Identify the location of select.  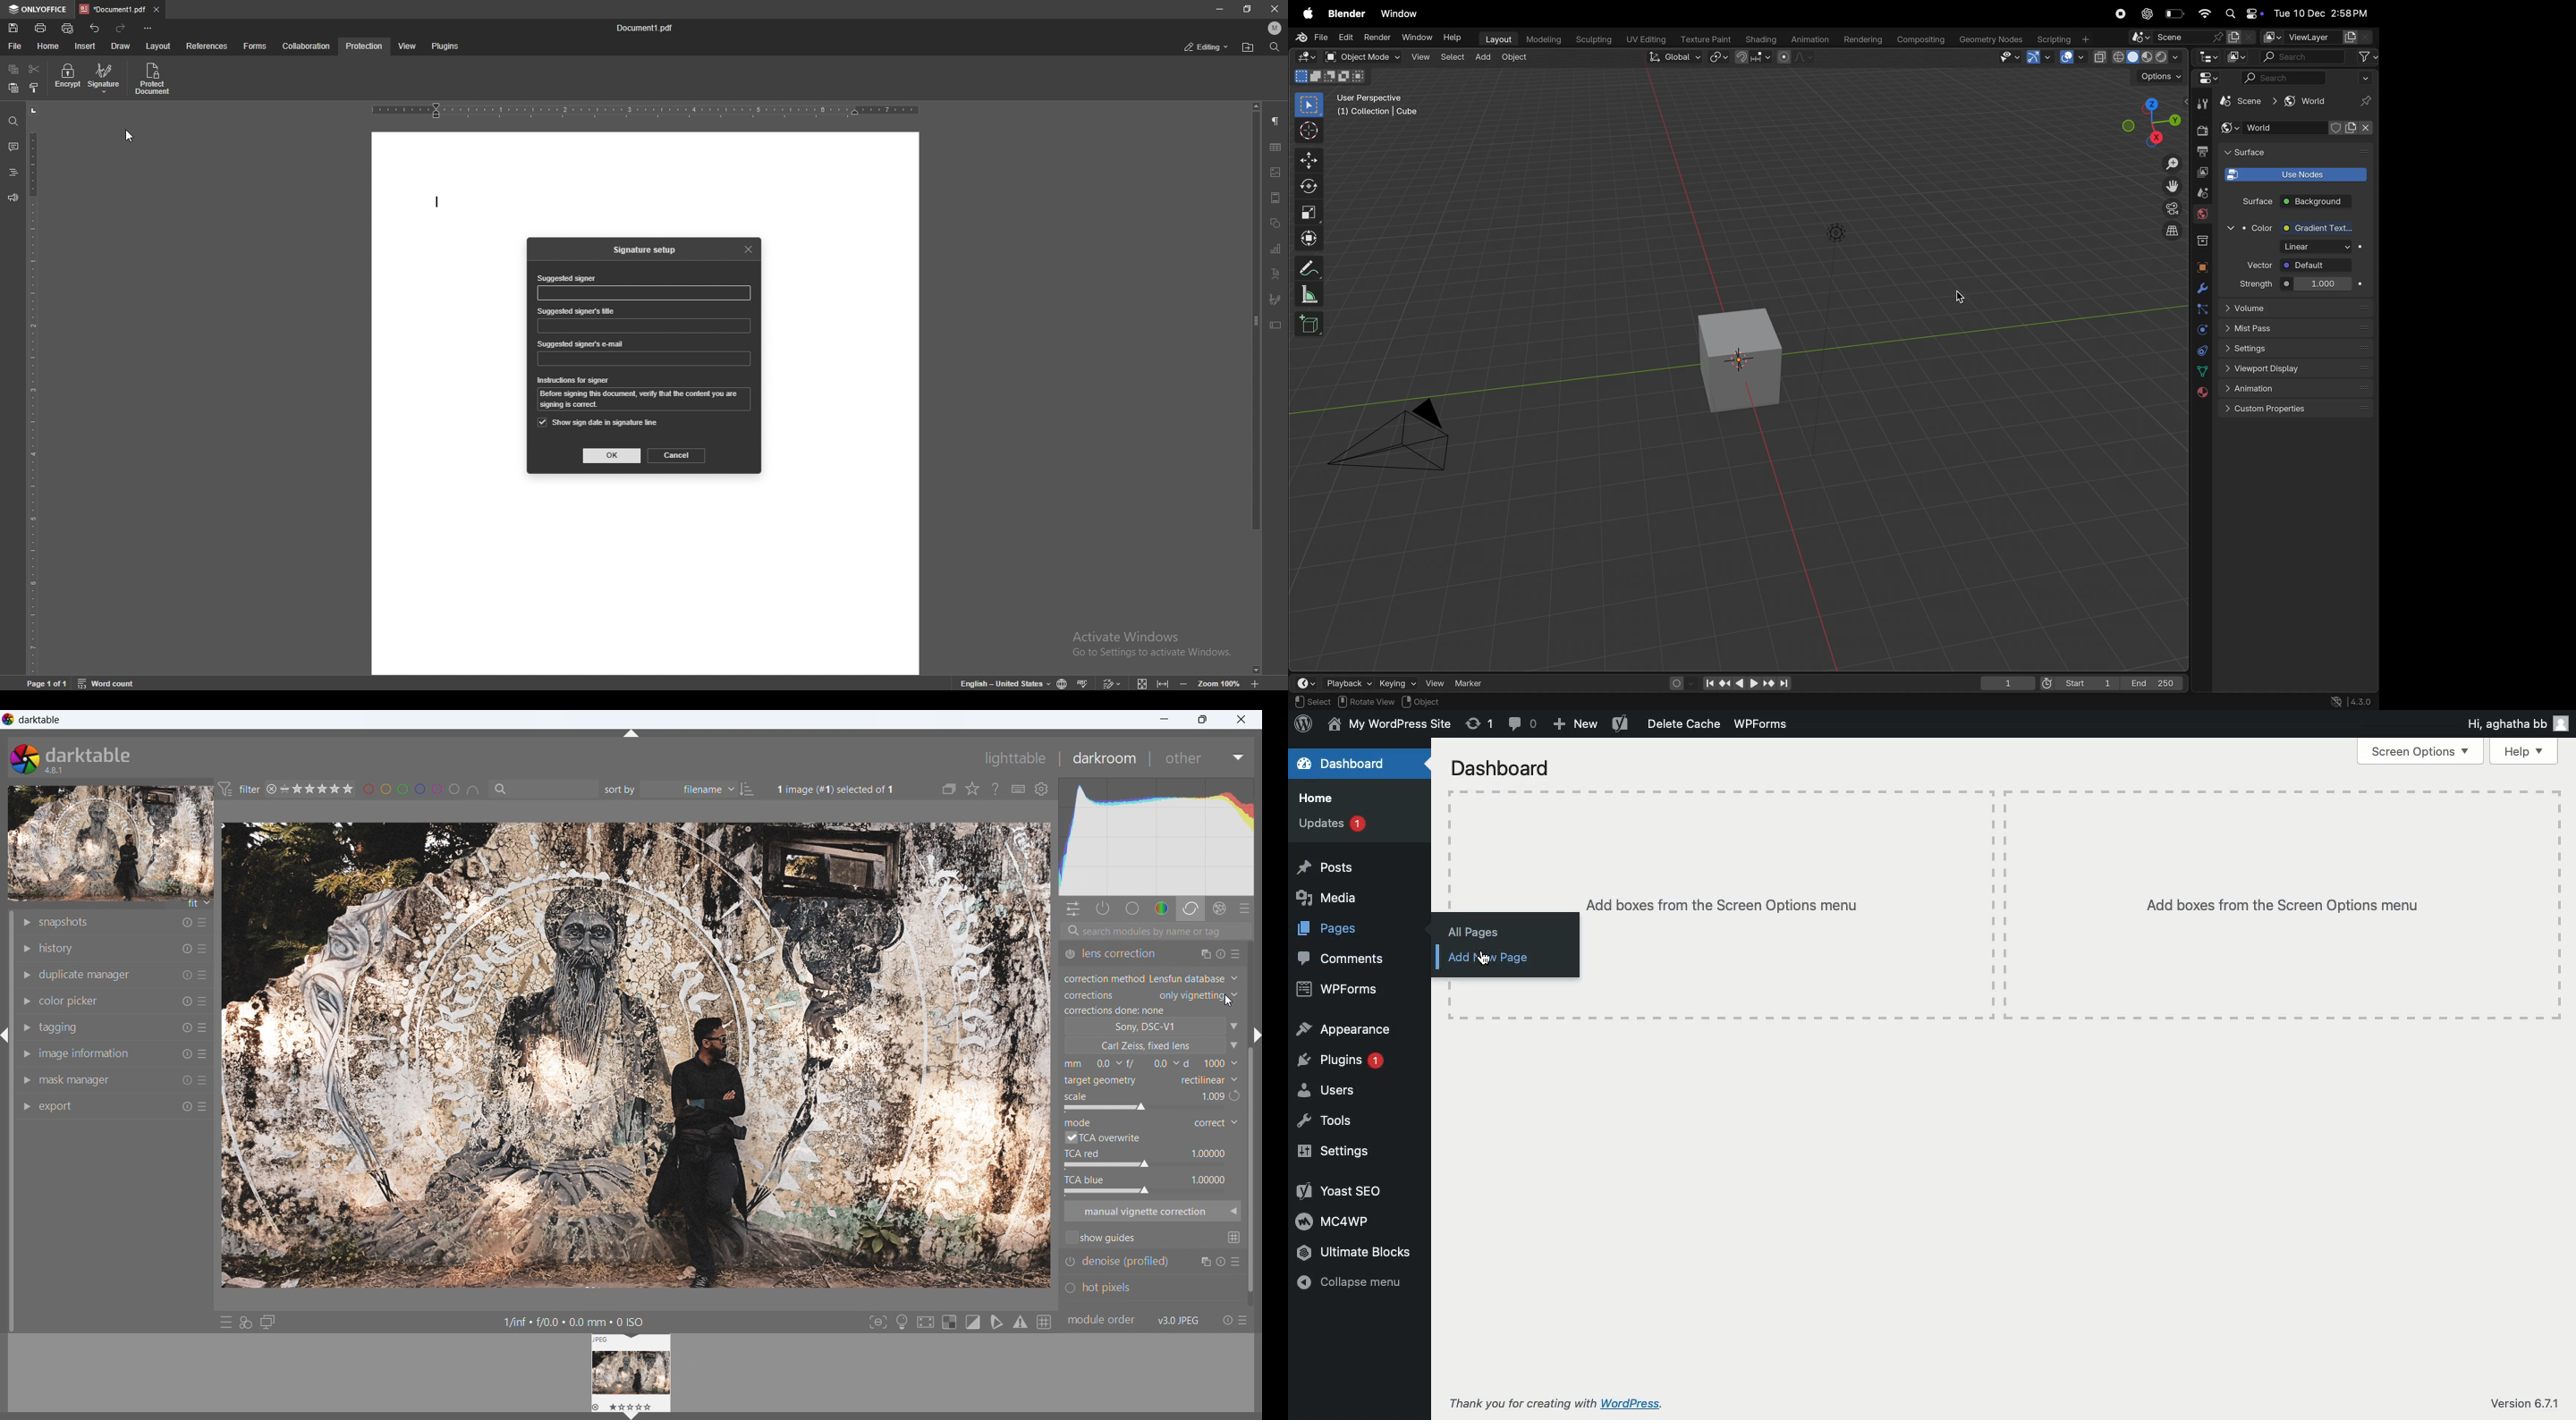
(1451, 57).